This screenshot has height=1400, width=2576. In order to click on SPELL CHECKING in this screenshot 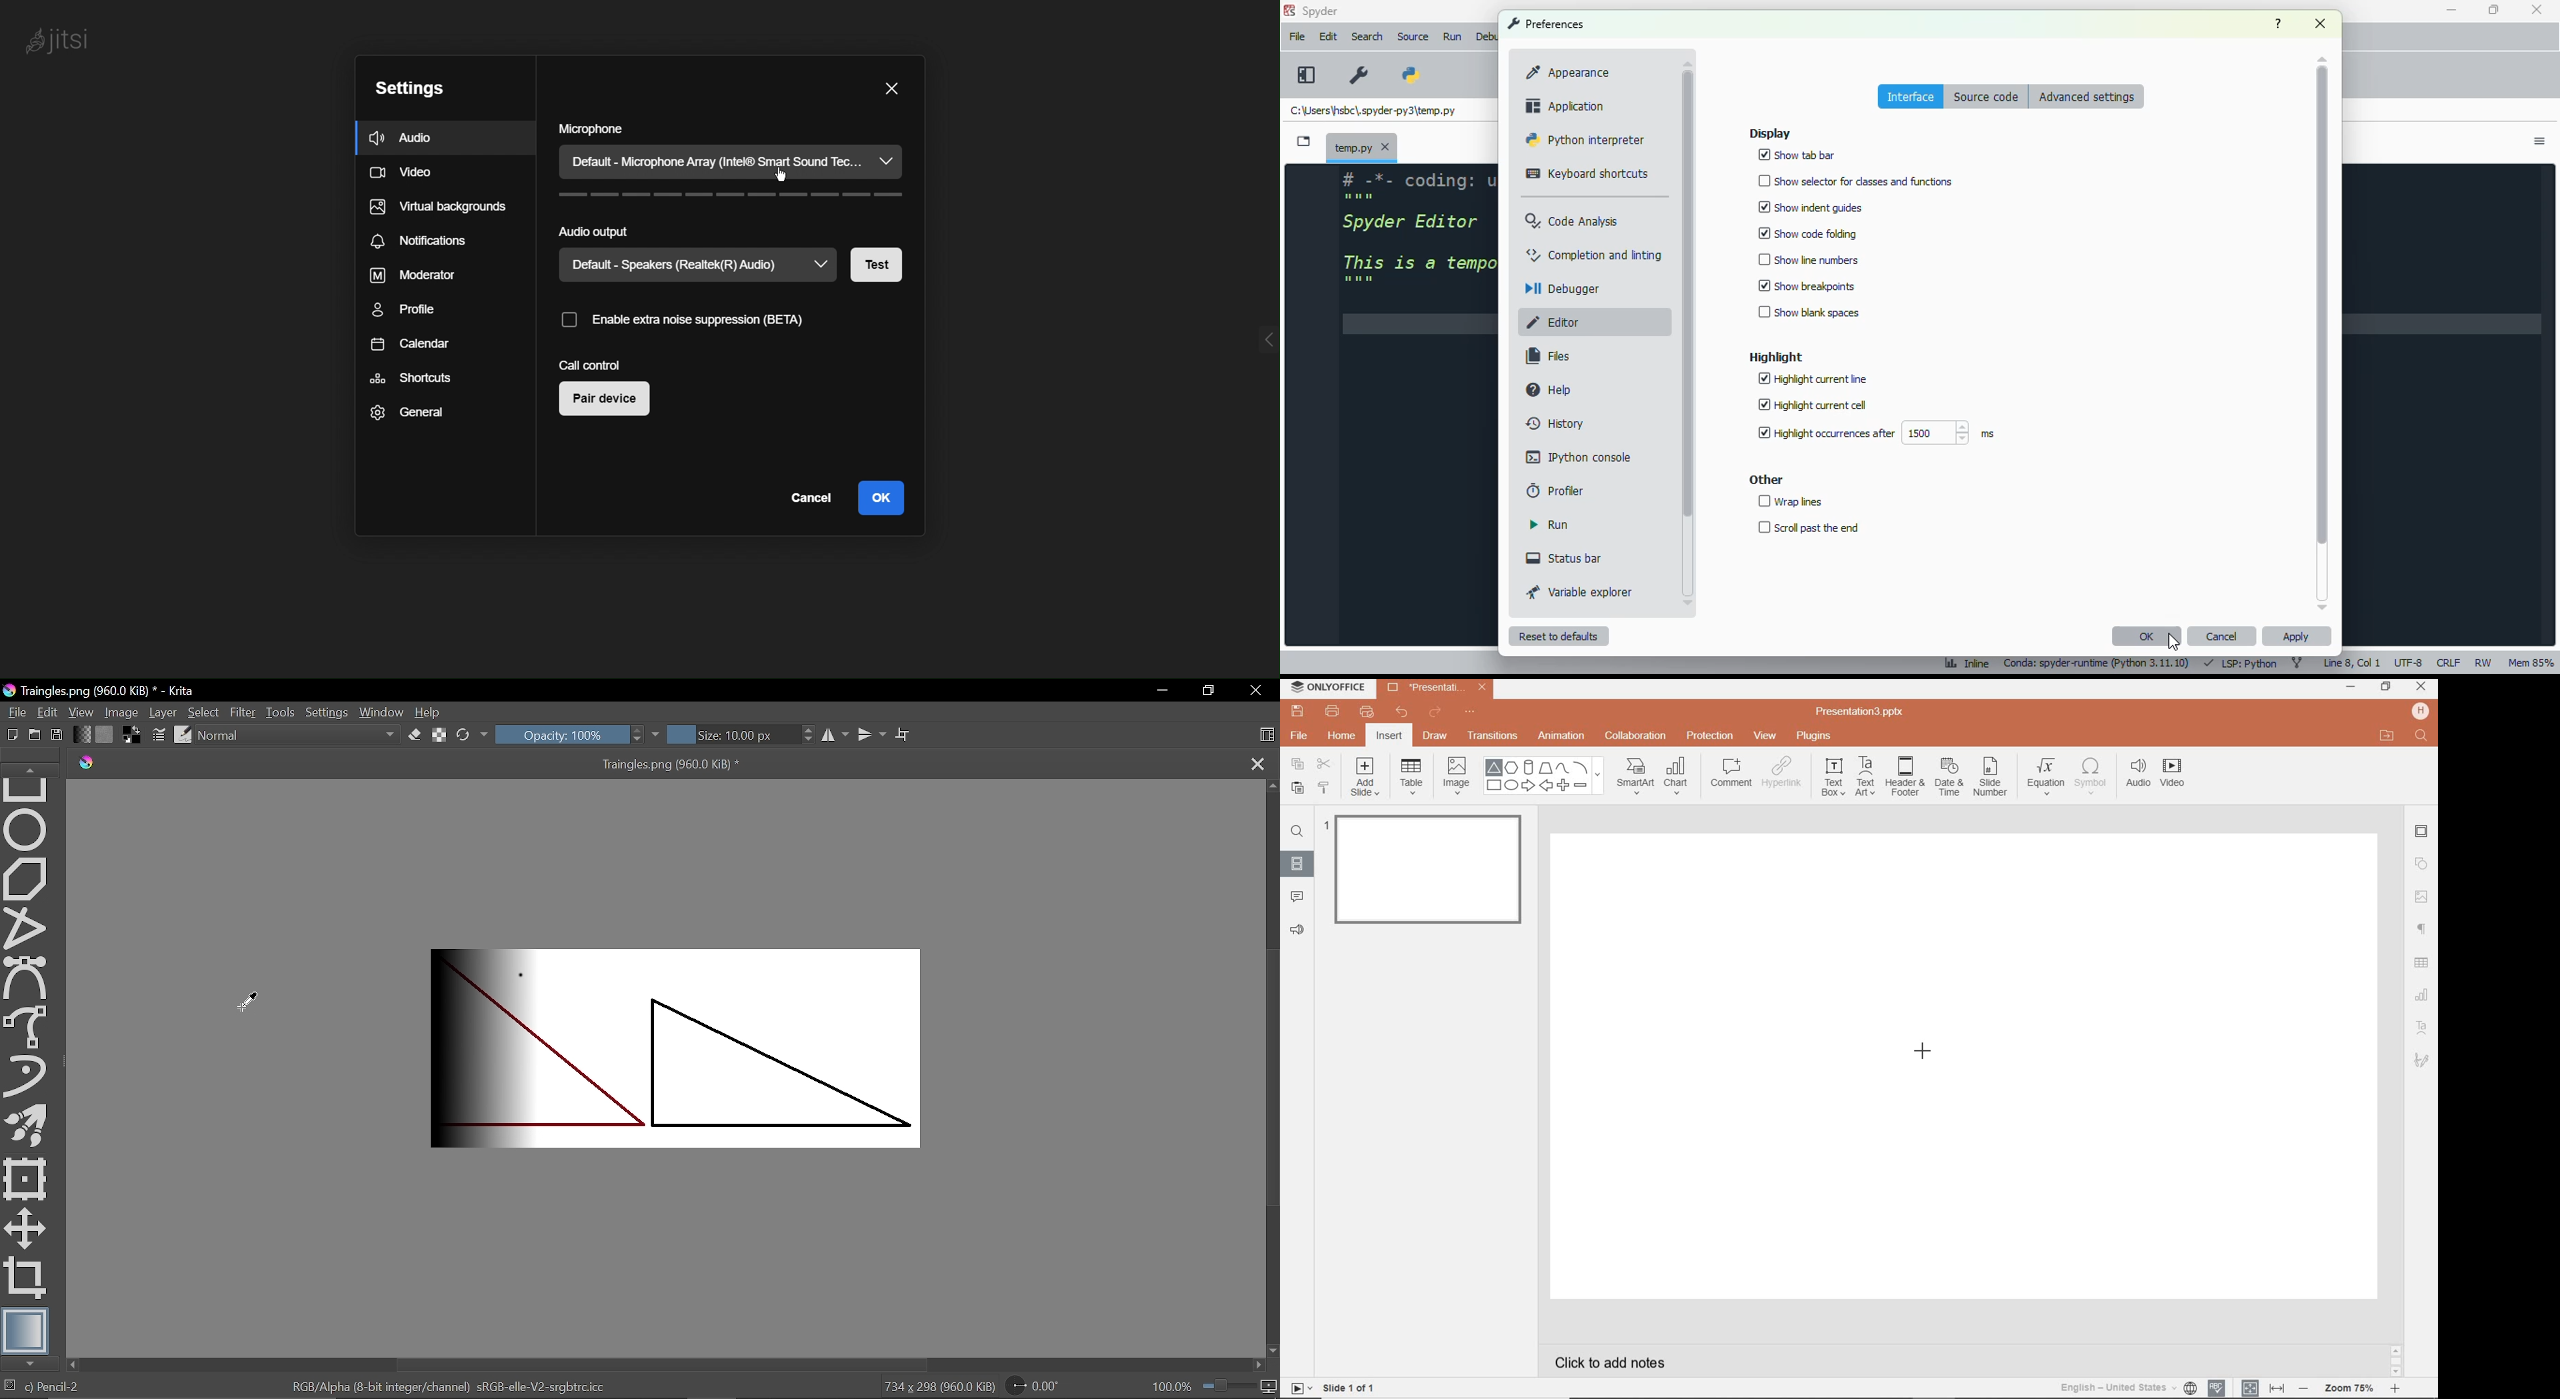, I will do `click(2221, 1386)`.